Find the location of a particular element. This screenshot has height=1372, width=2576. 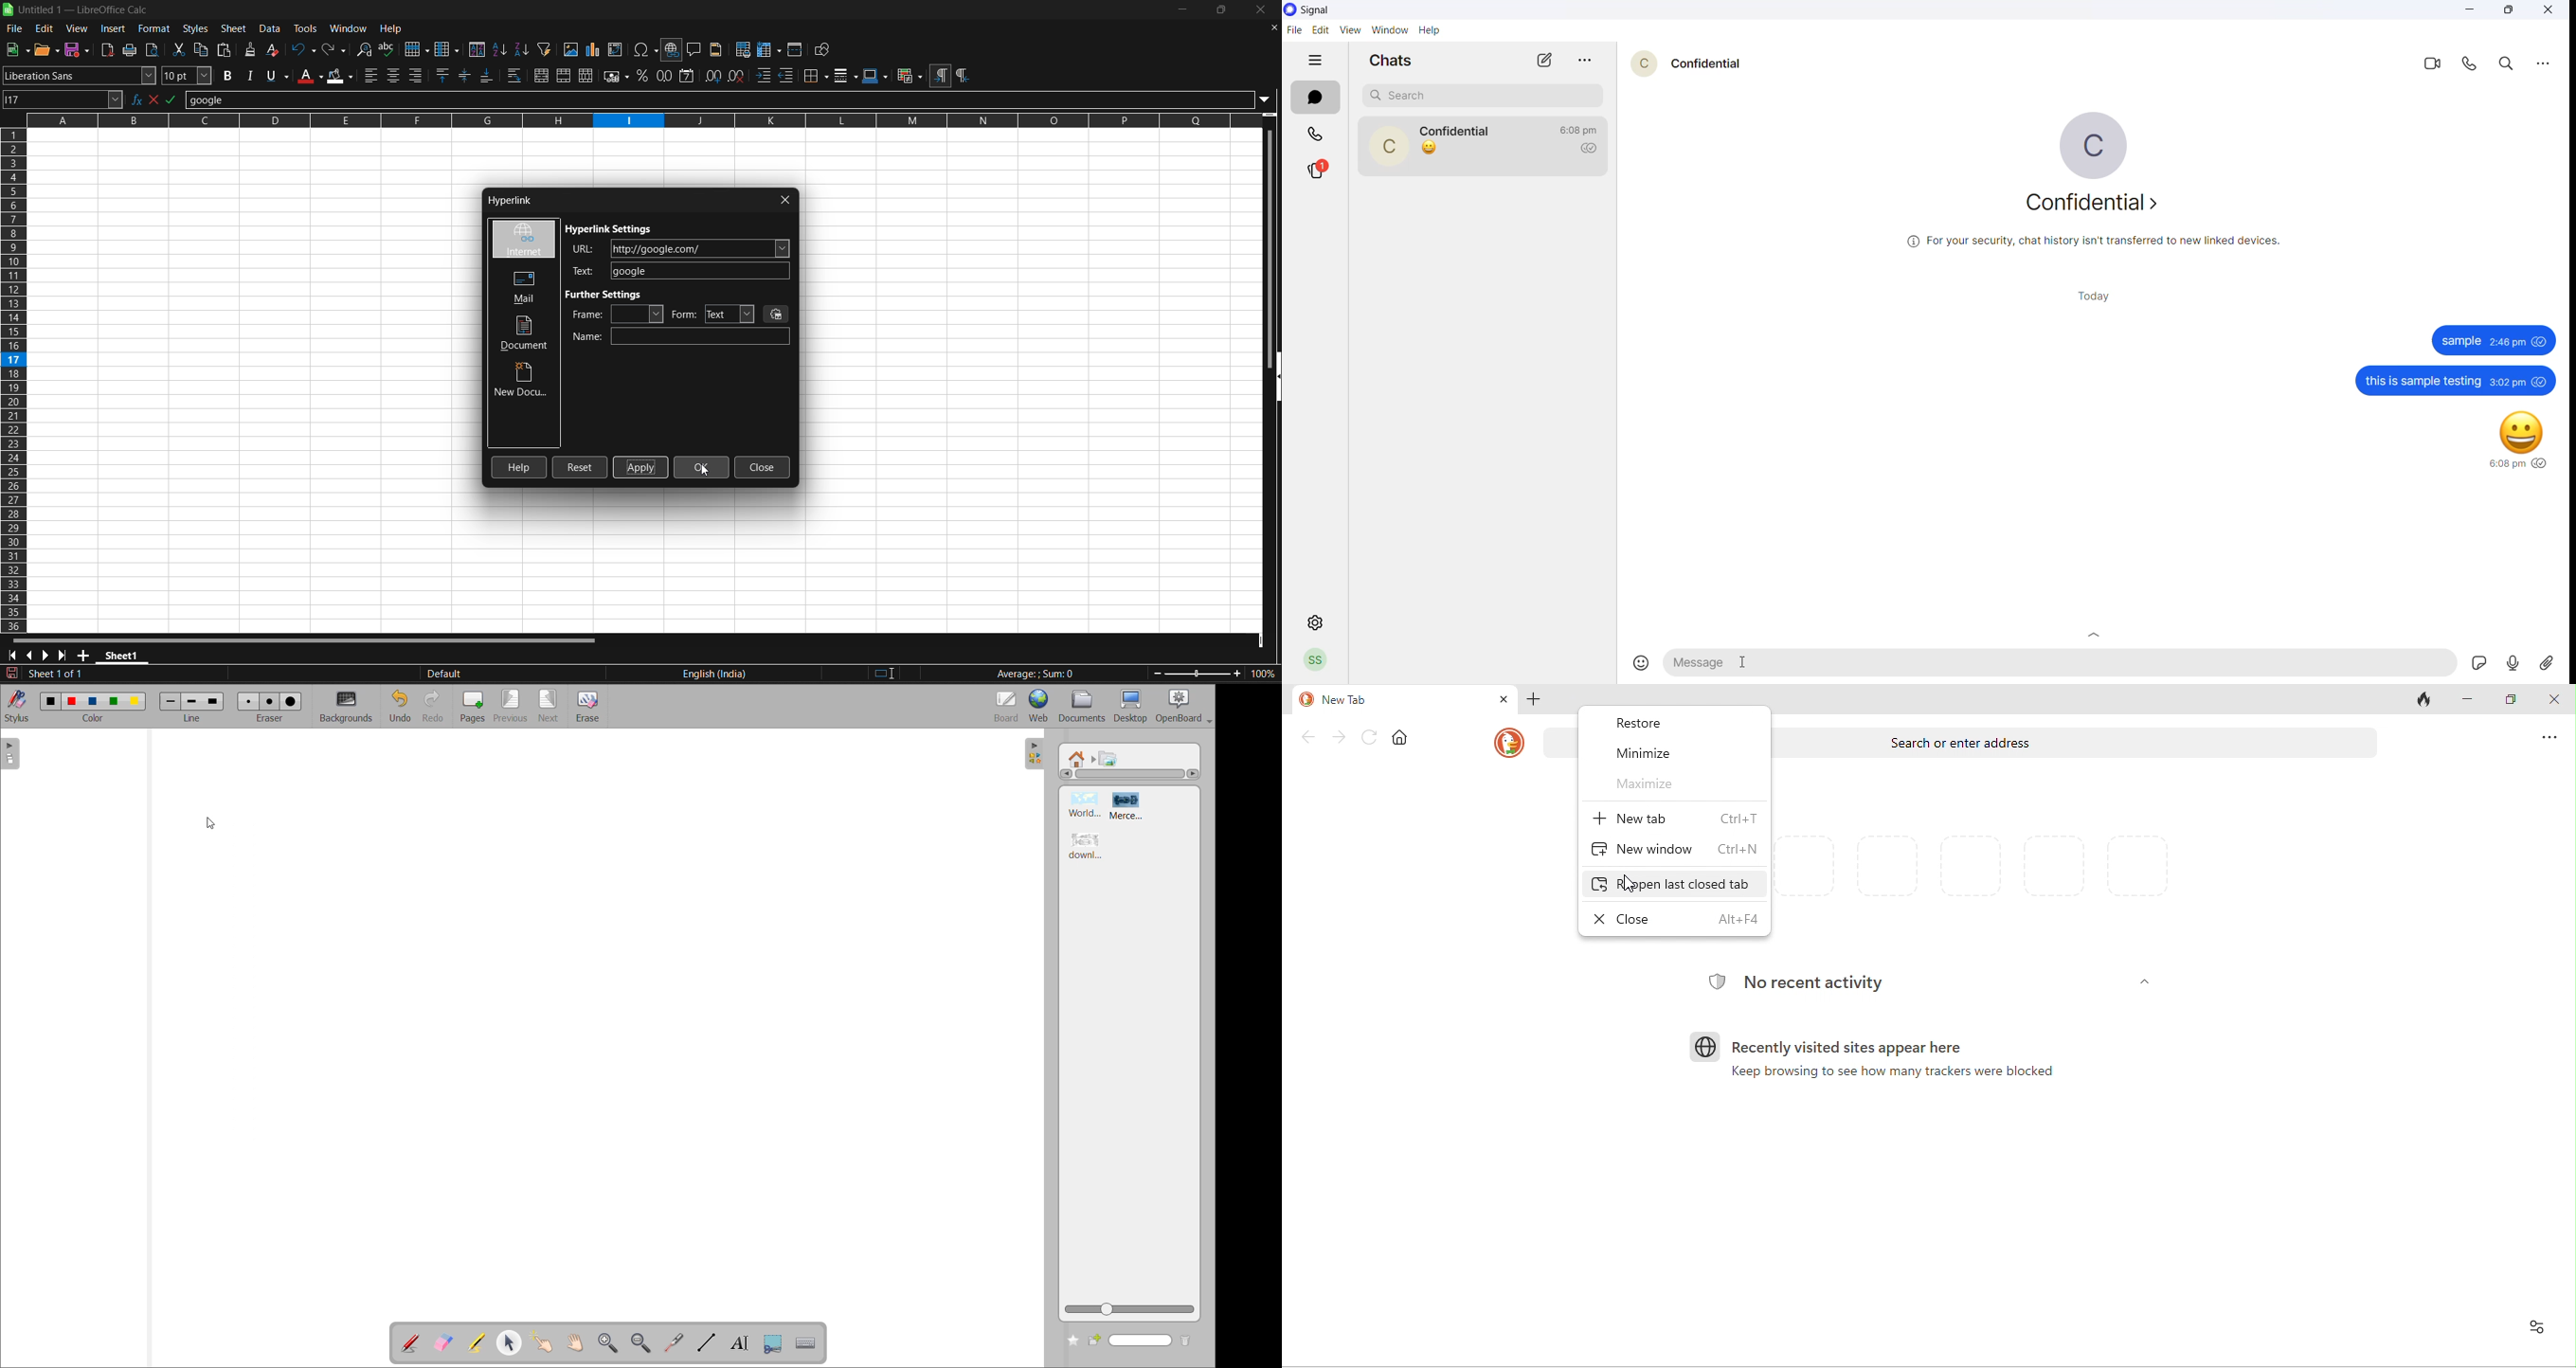

form is located at coordinates (713, 314).